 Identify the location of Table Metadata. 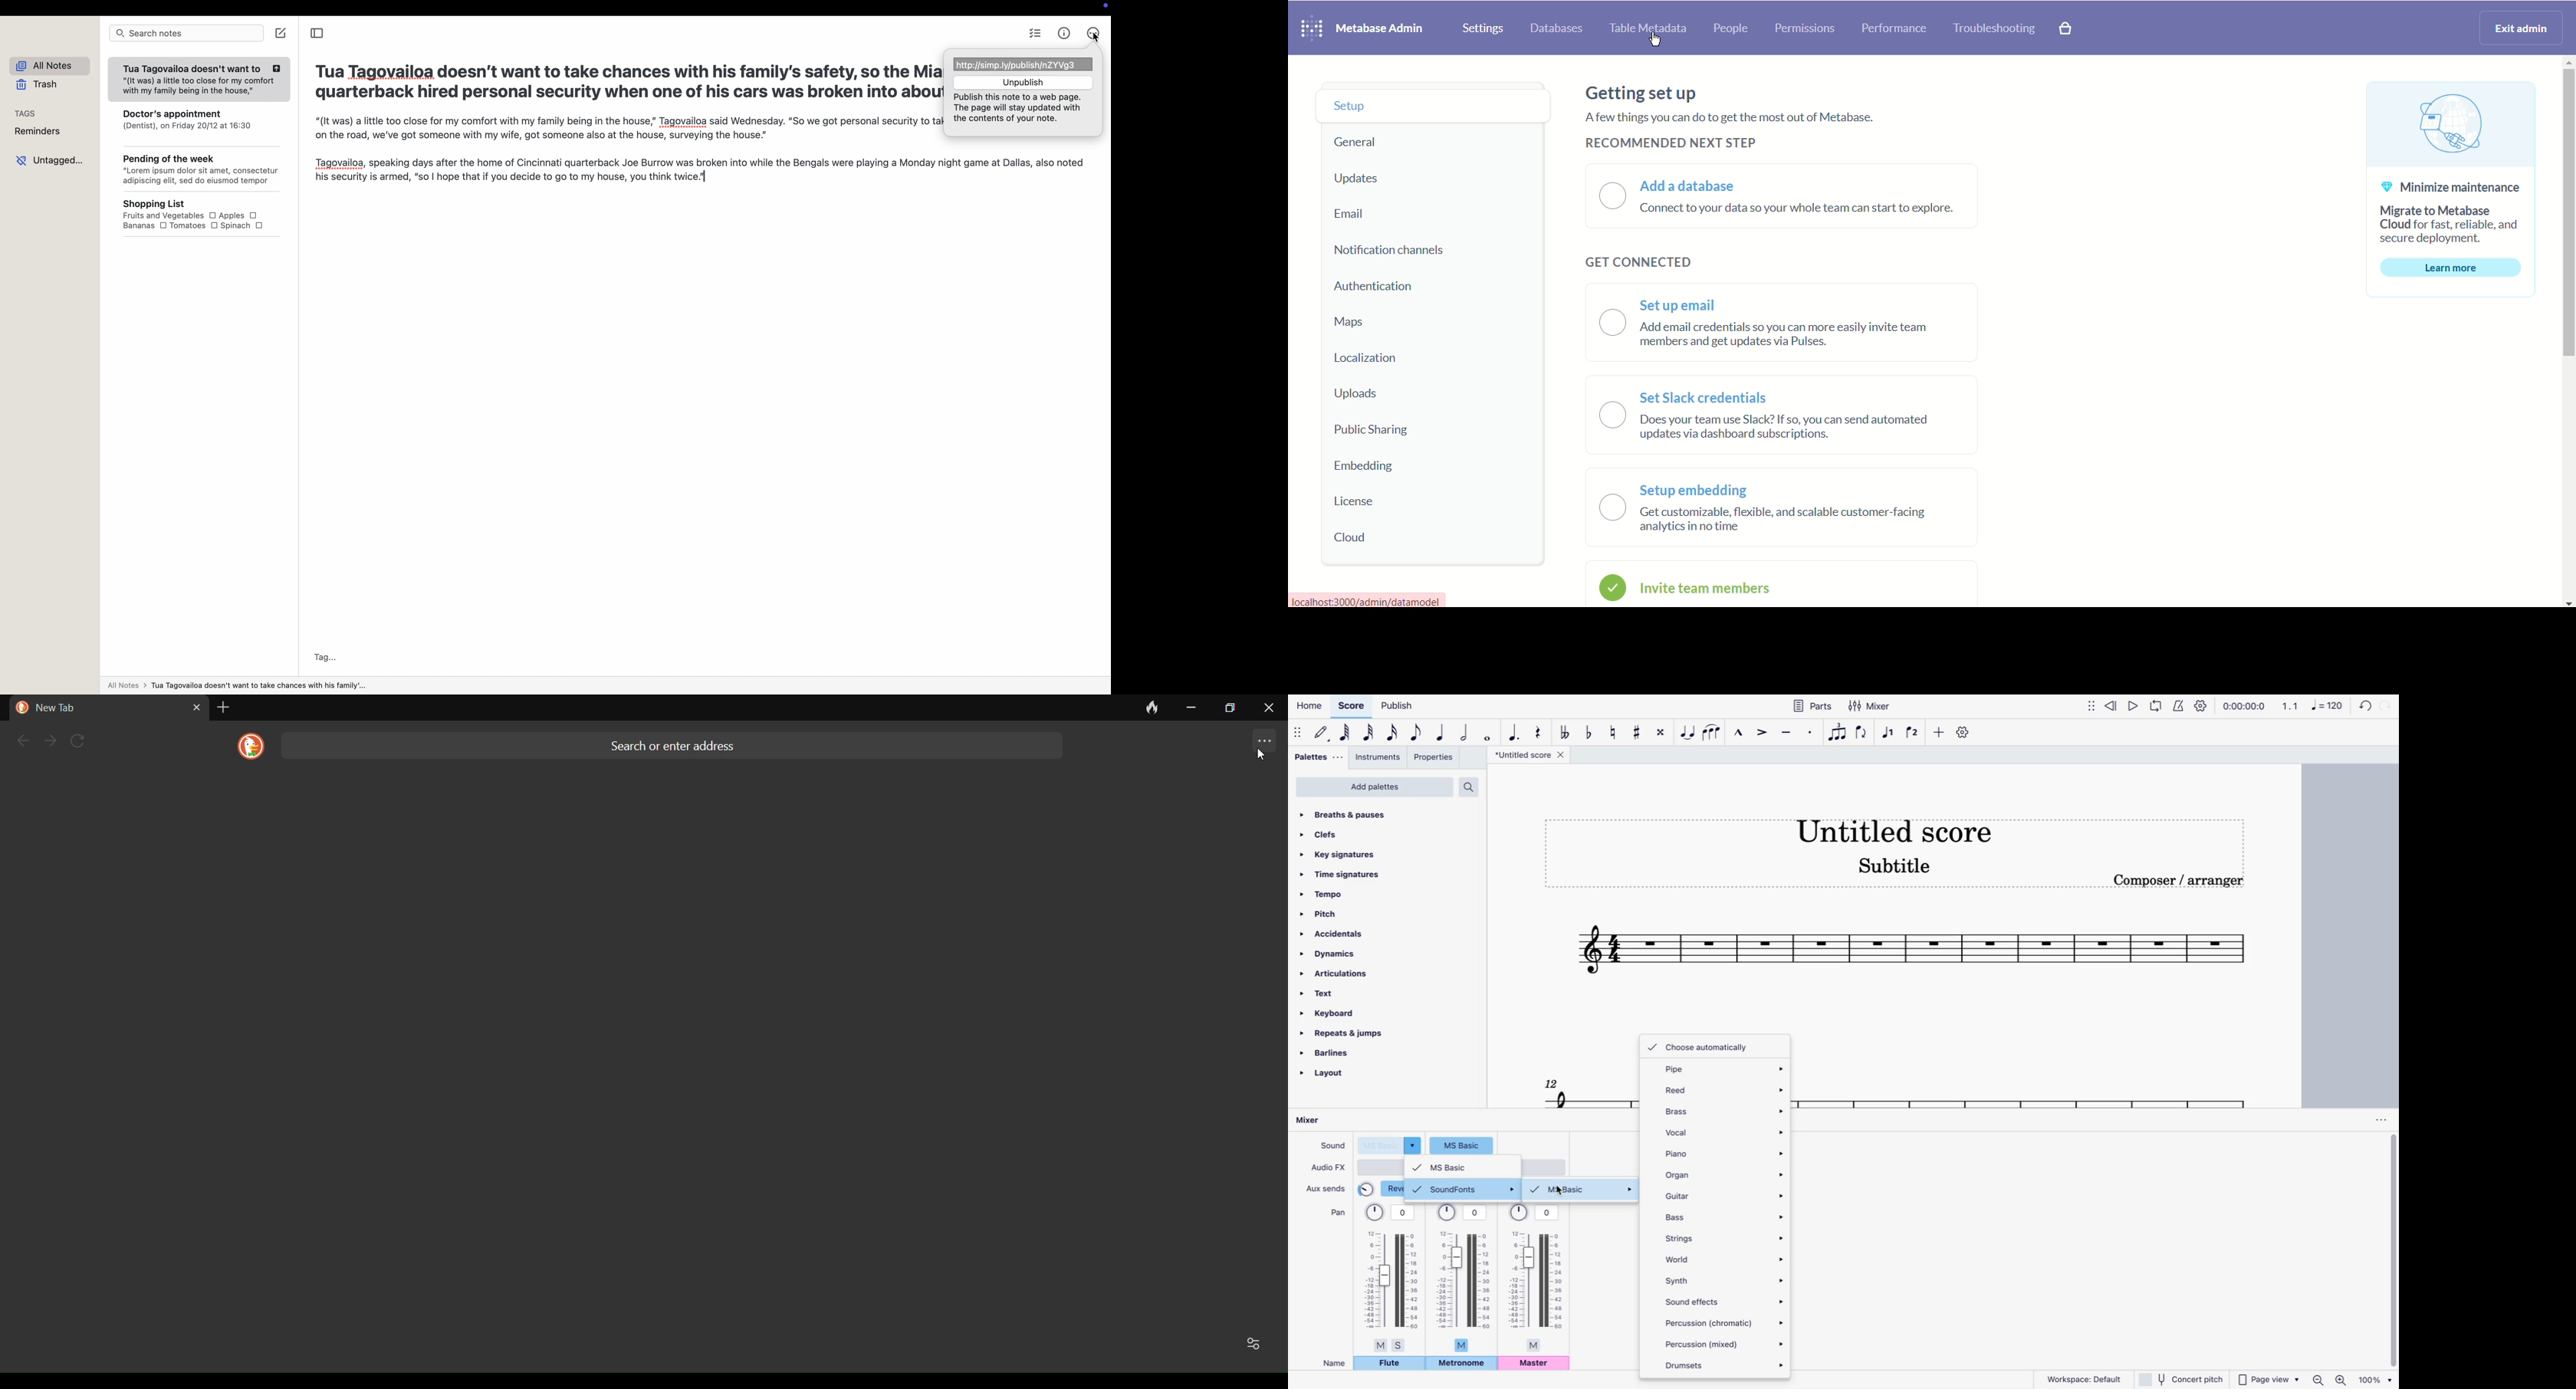
(1650, 30).